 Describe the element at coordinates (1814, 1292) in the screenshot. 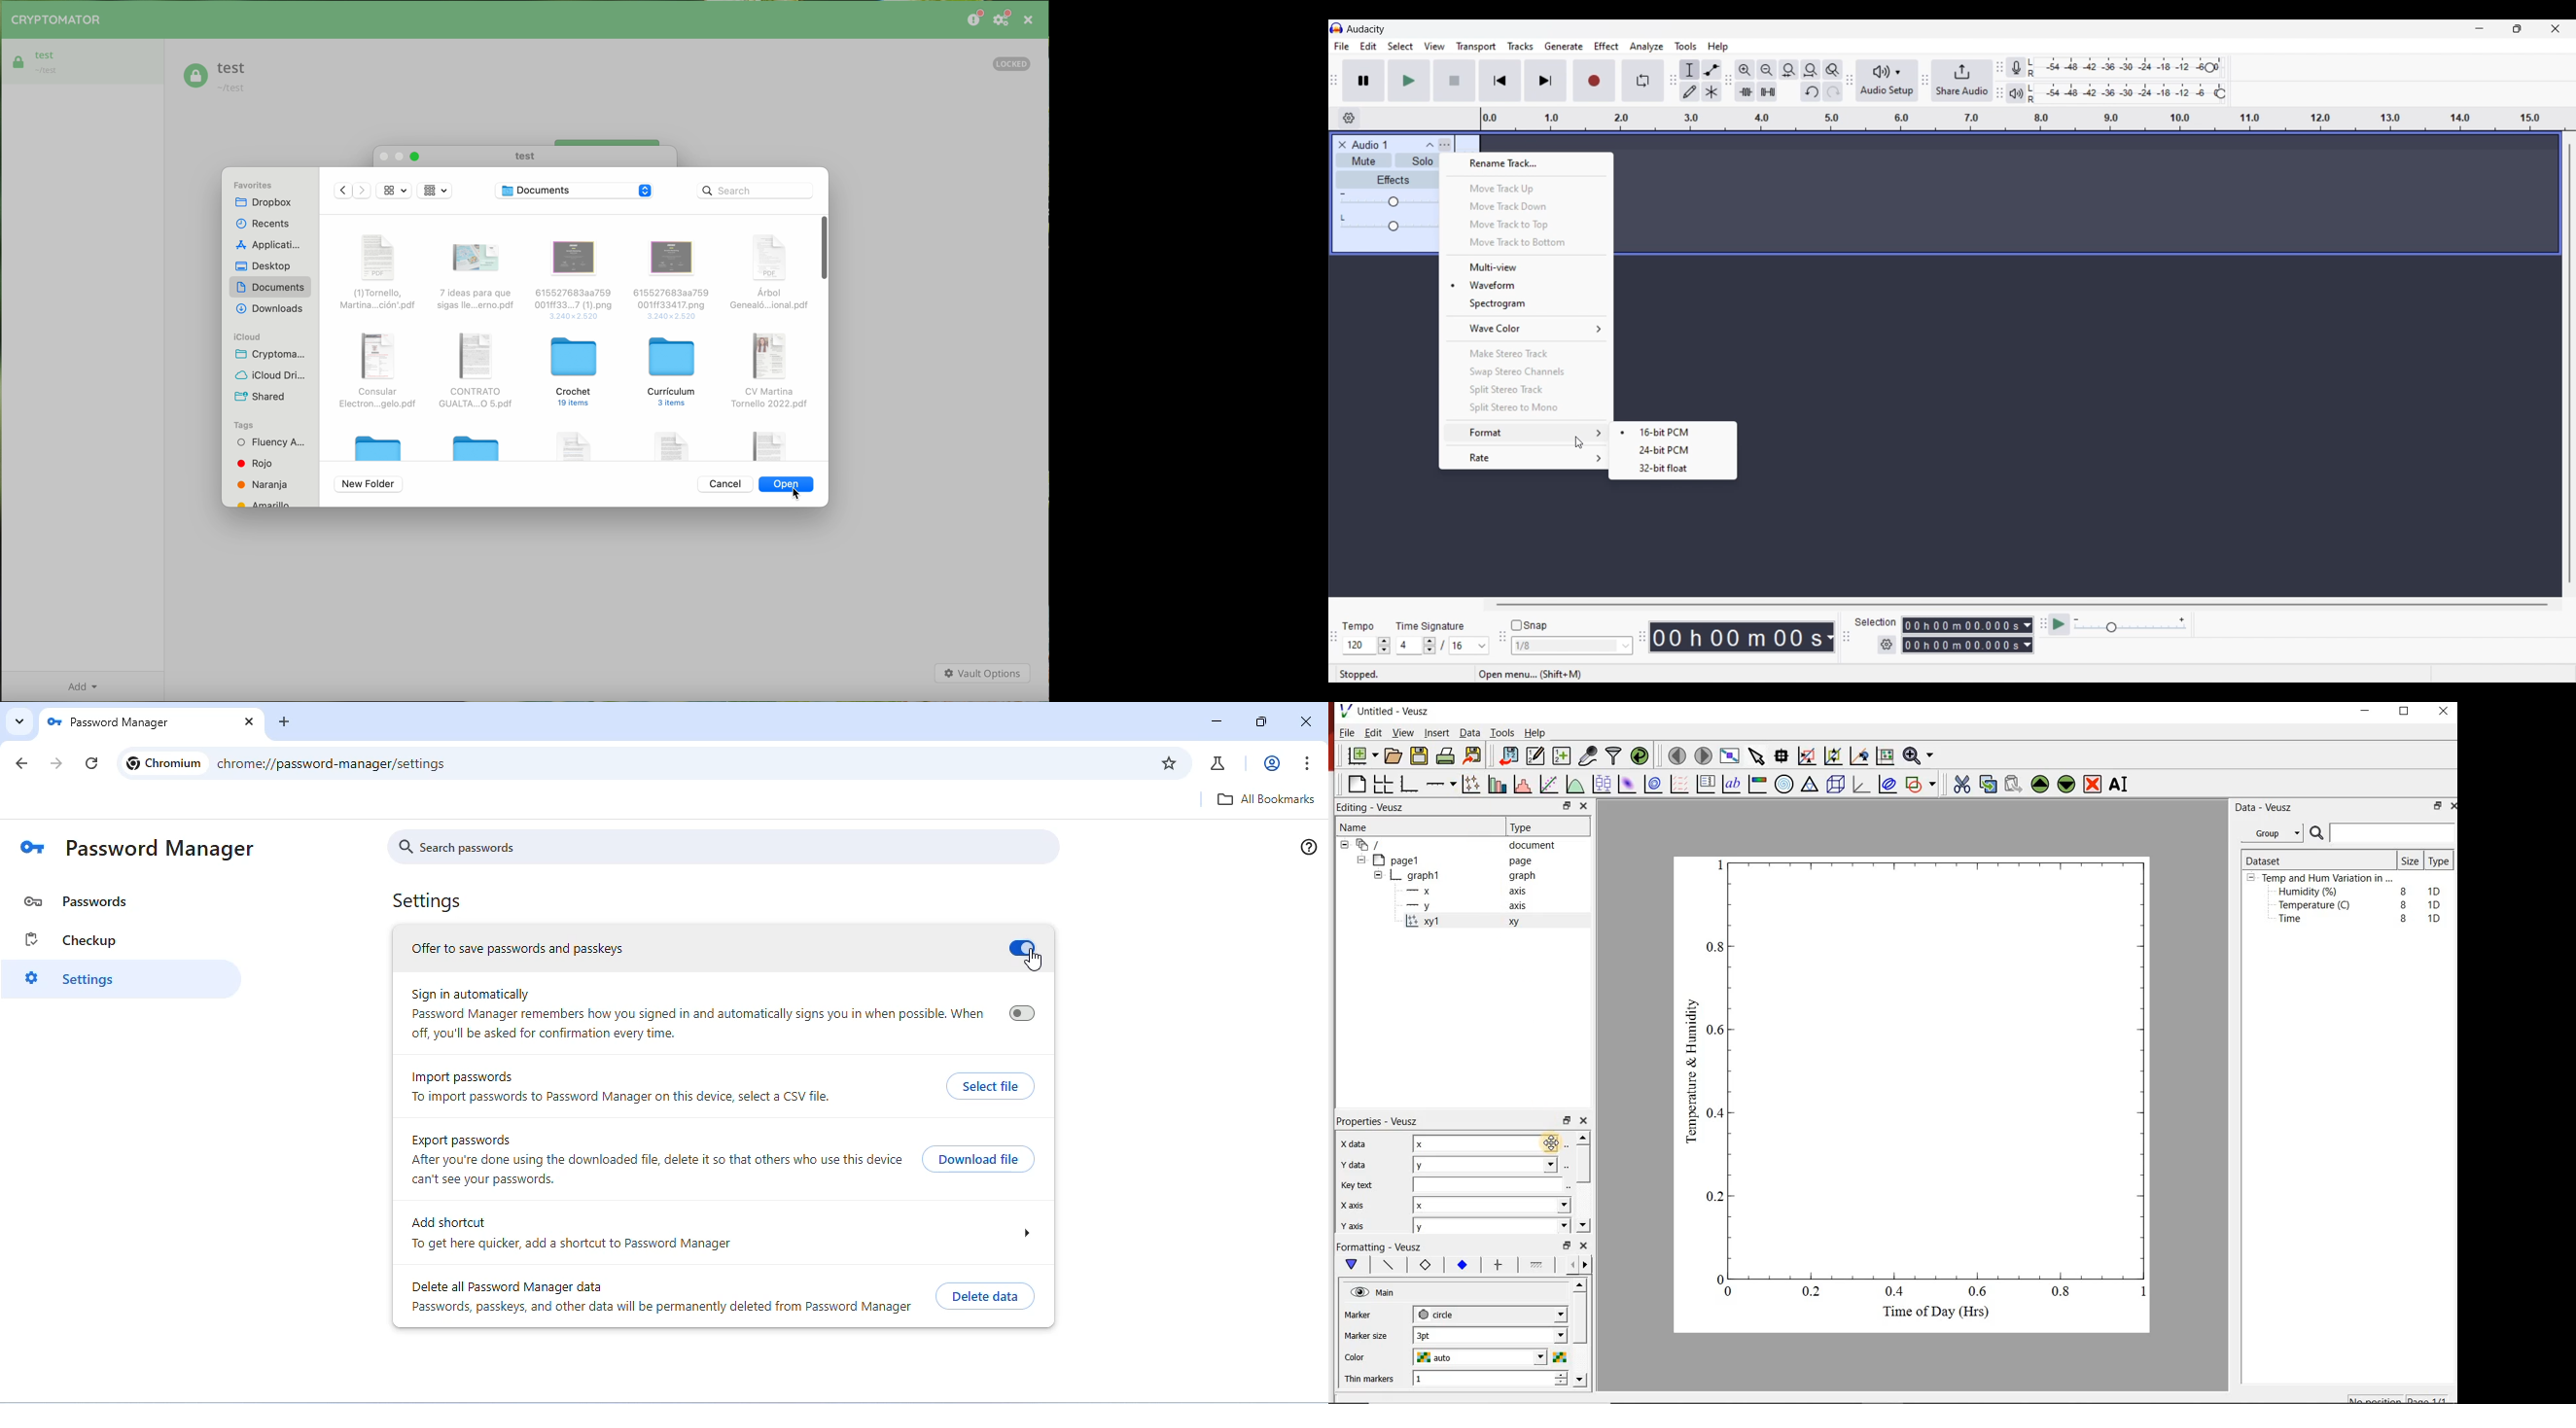

I see `0.2` at that location.